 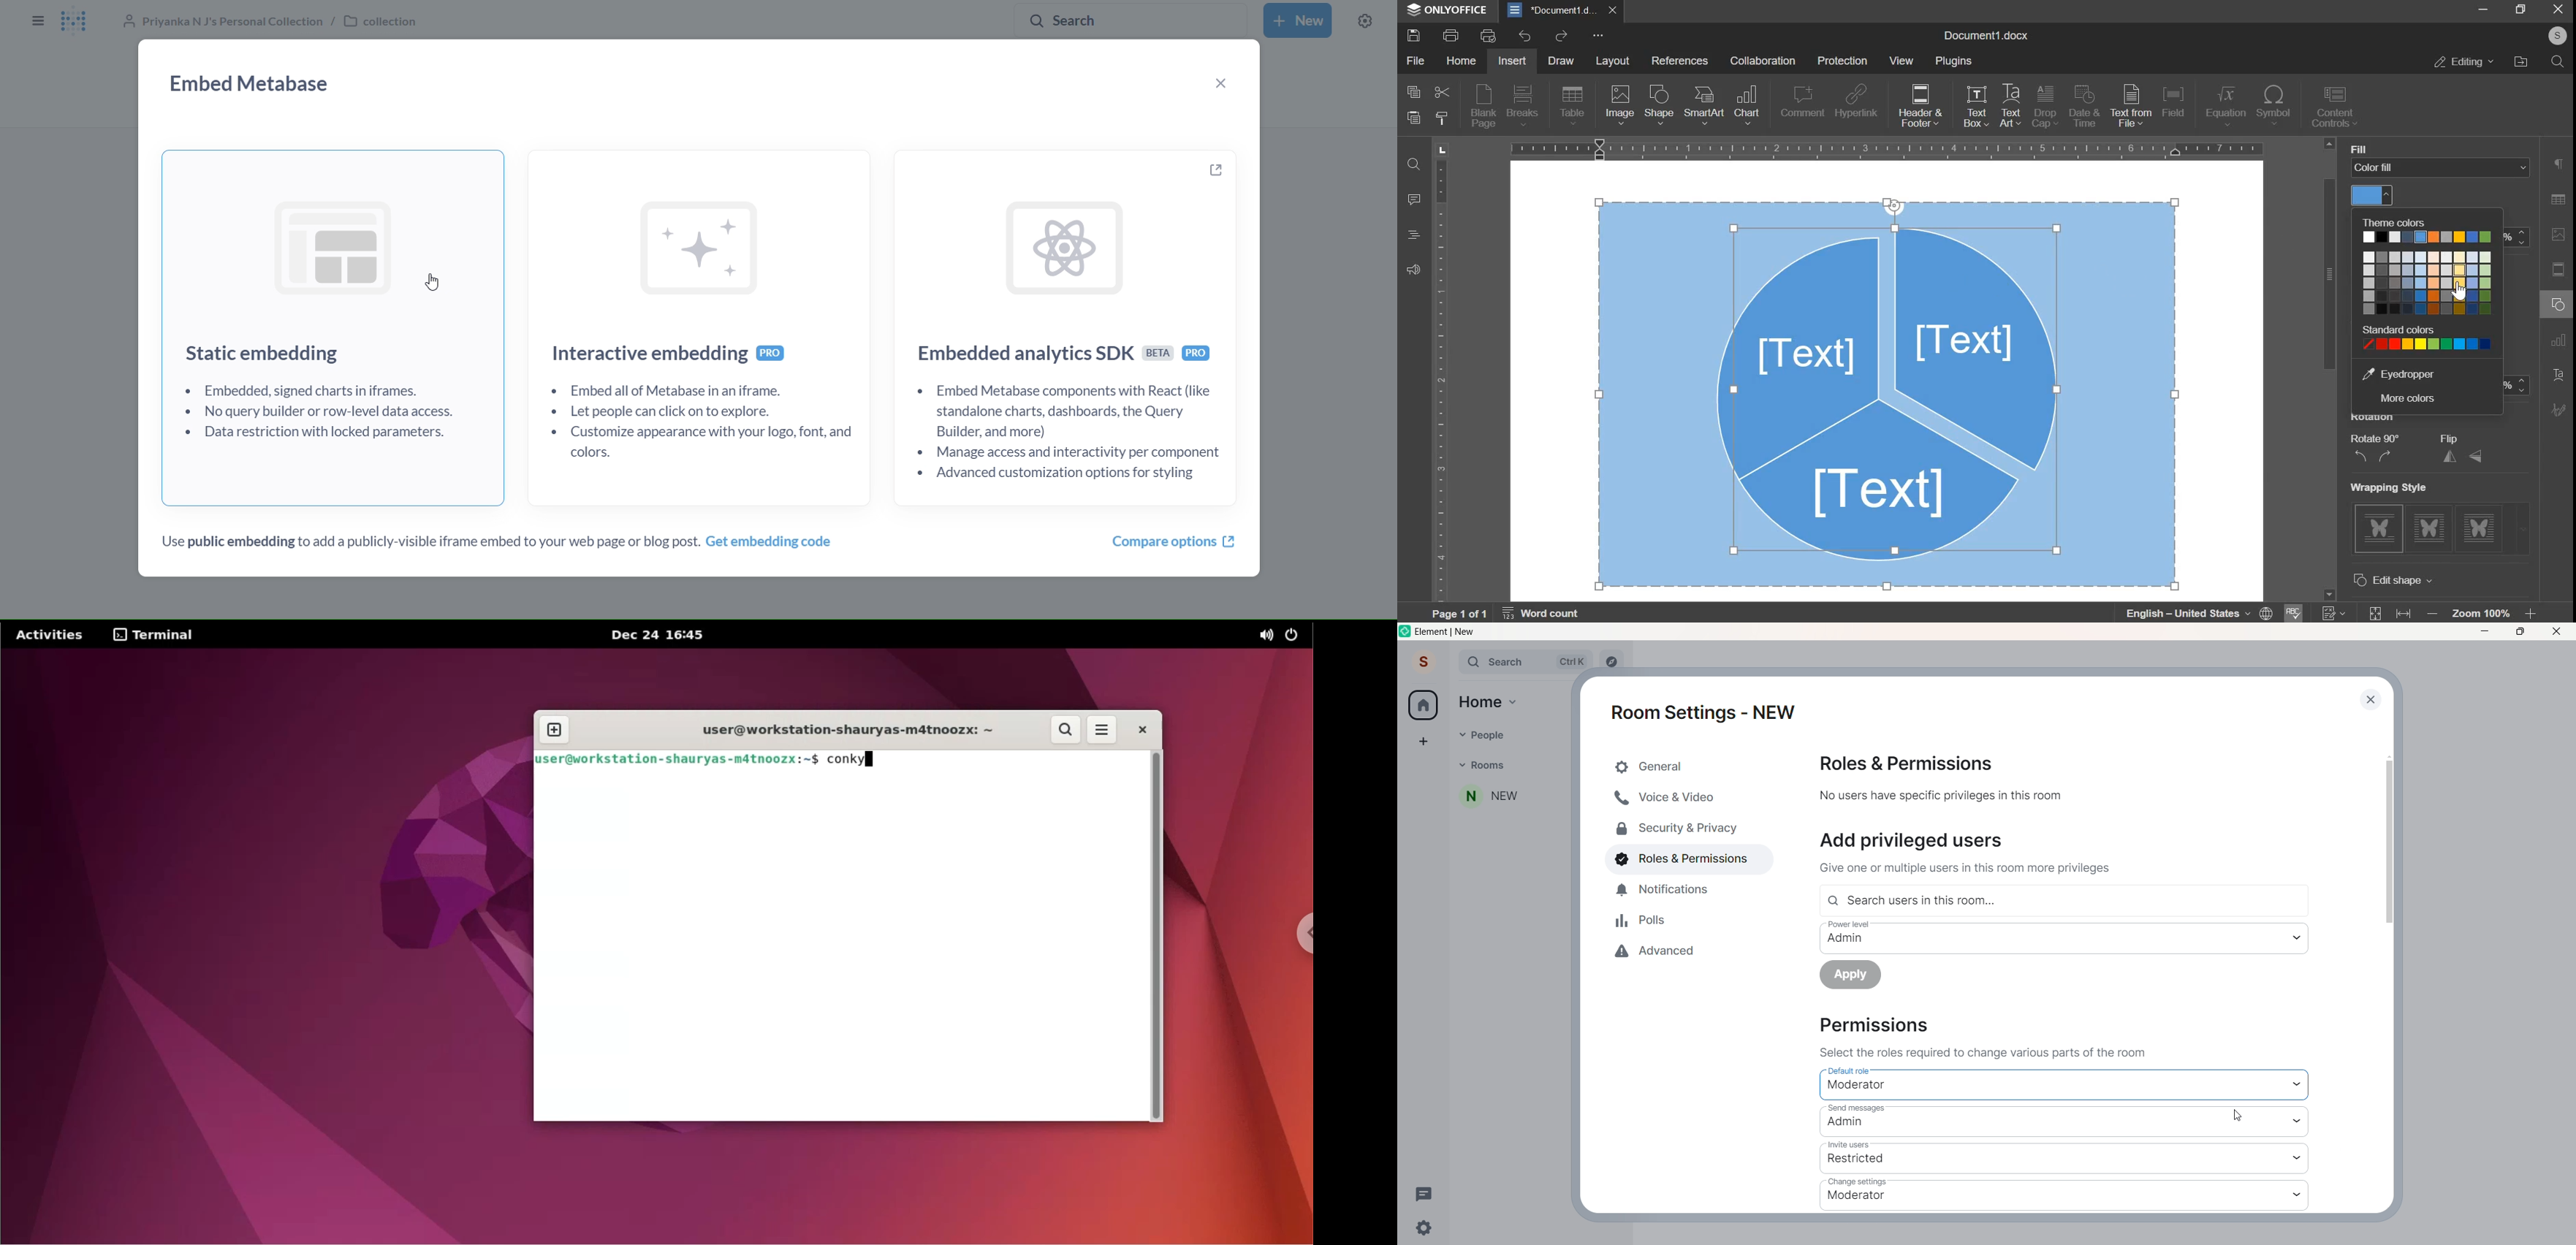 What do you see at coordinates (1480, 735) in the screenshot?
I see `people` at bounding box center [1480, 735].